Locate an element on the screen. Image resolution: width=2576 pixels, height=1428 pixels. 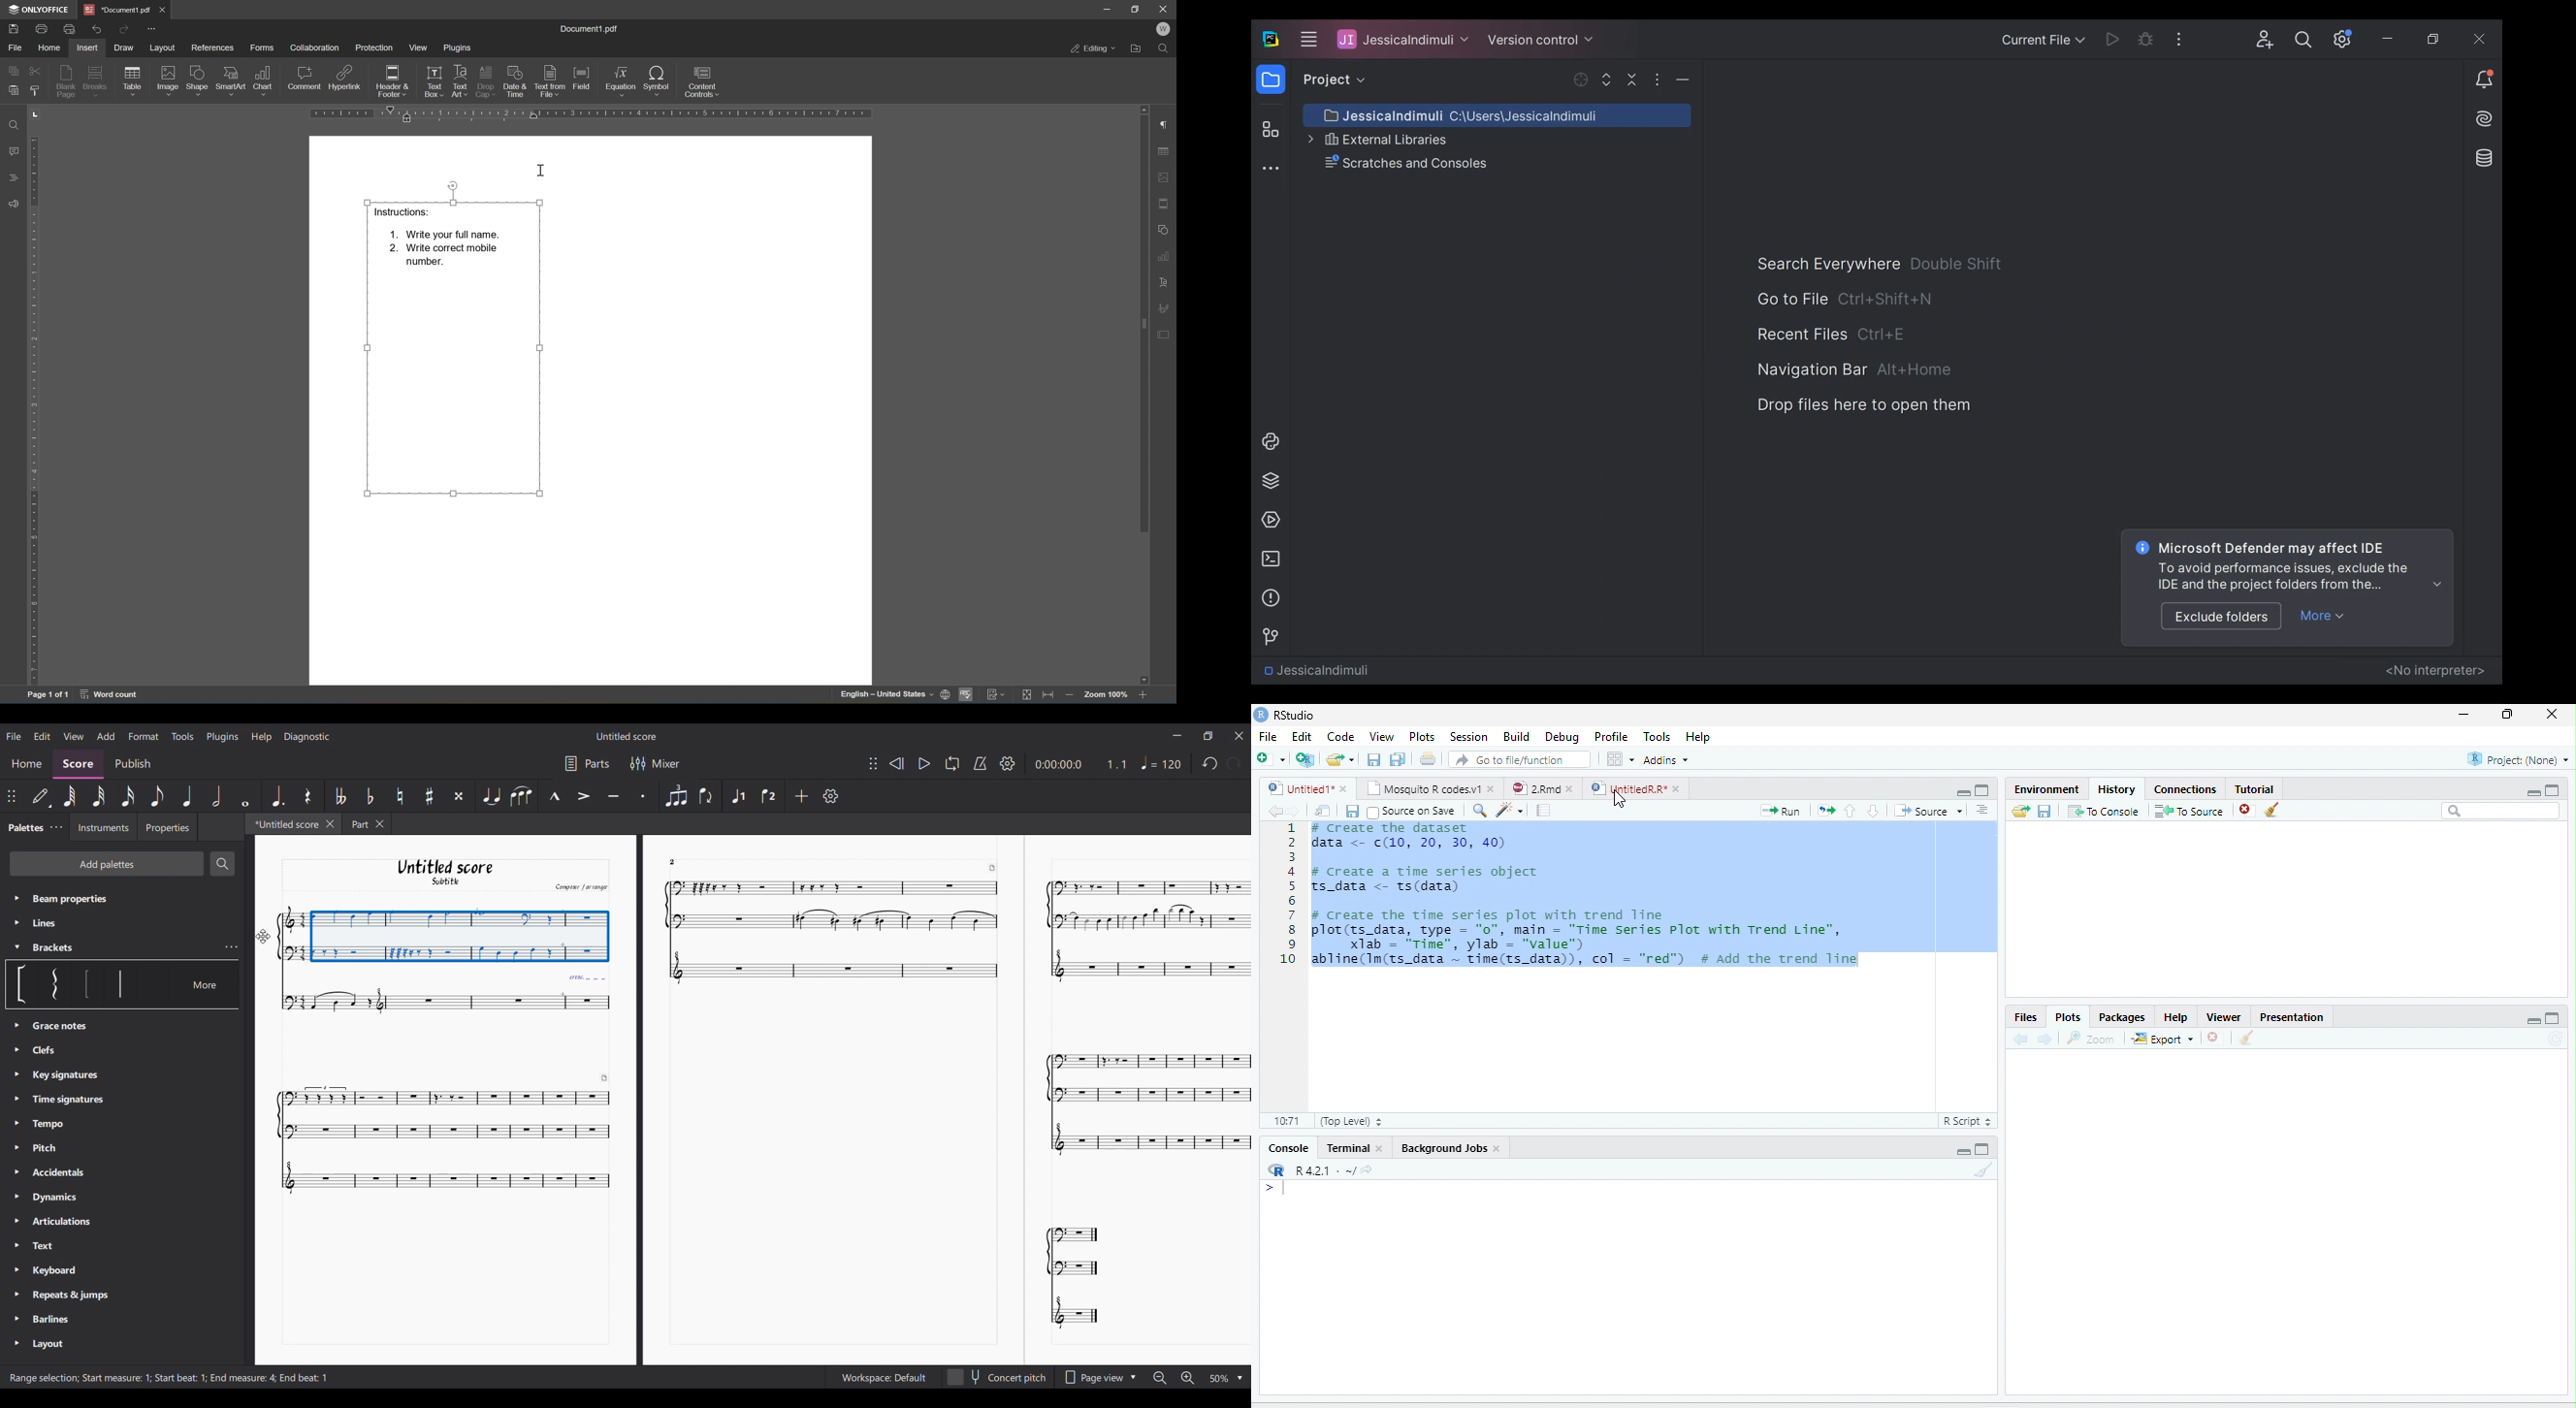
Filter is located at coordinates (636, 763).